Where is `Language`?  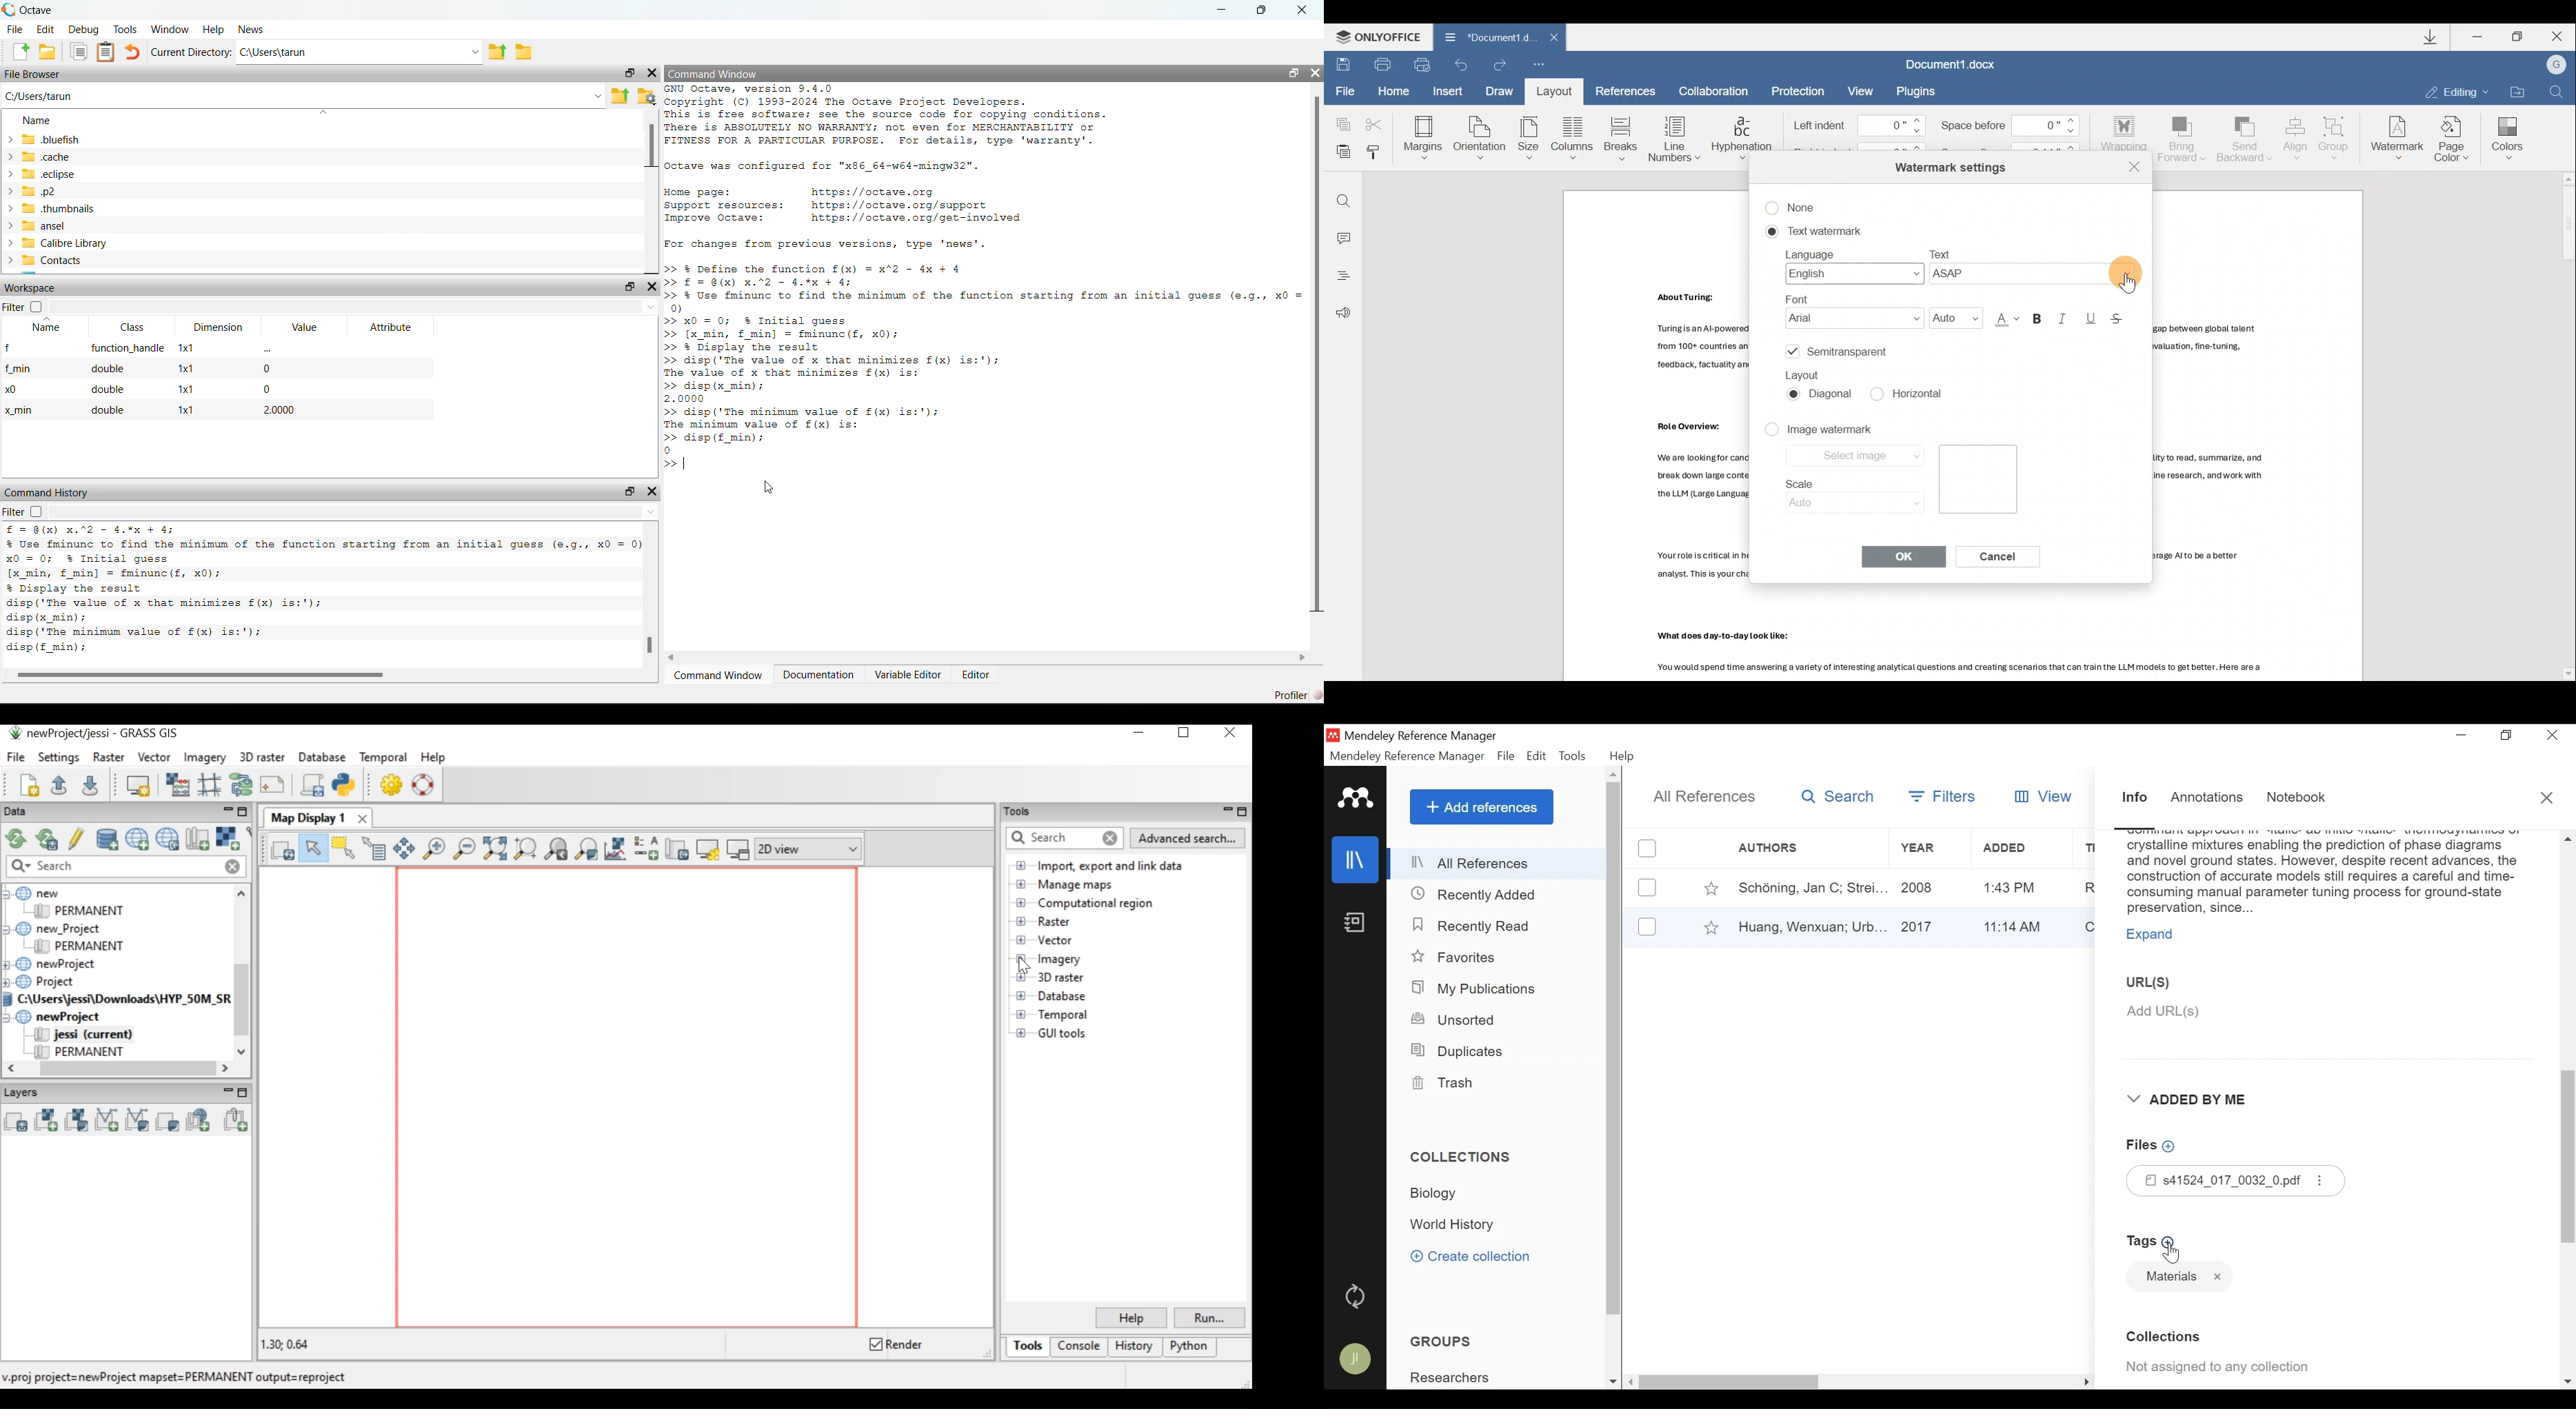
Language is located at coordinates (1848, 265).